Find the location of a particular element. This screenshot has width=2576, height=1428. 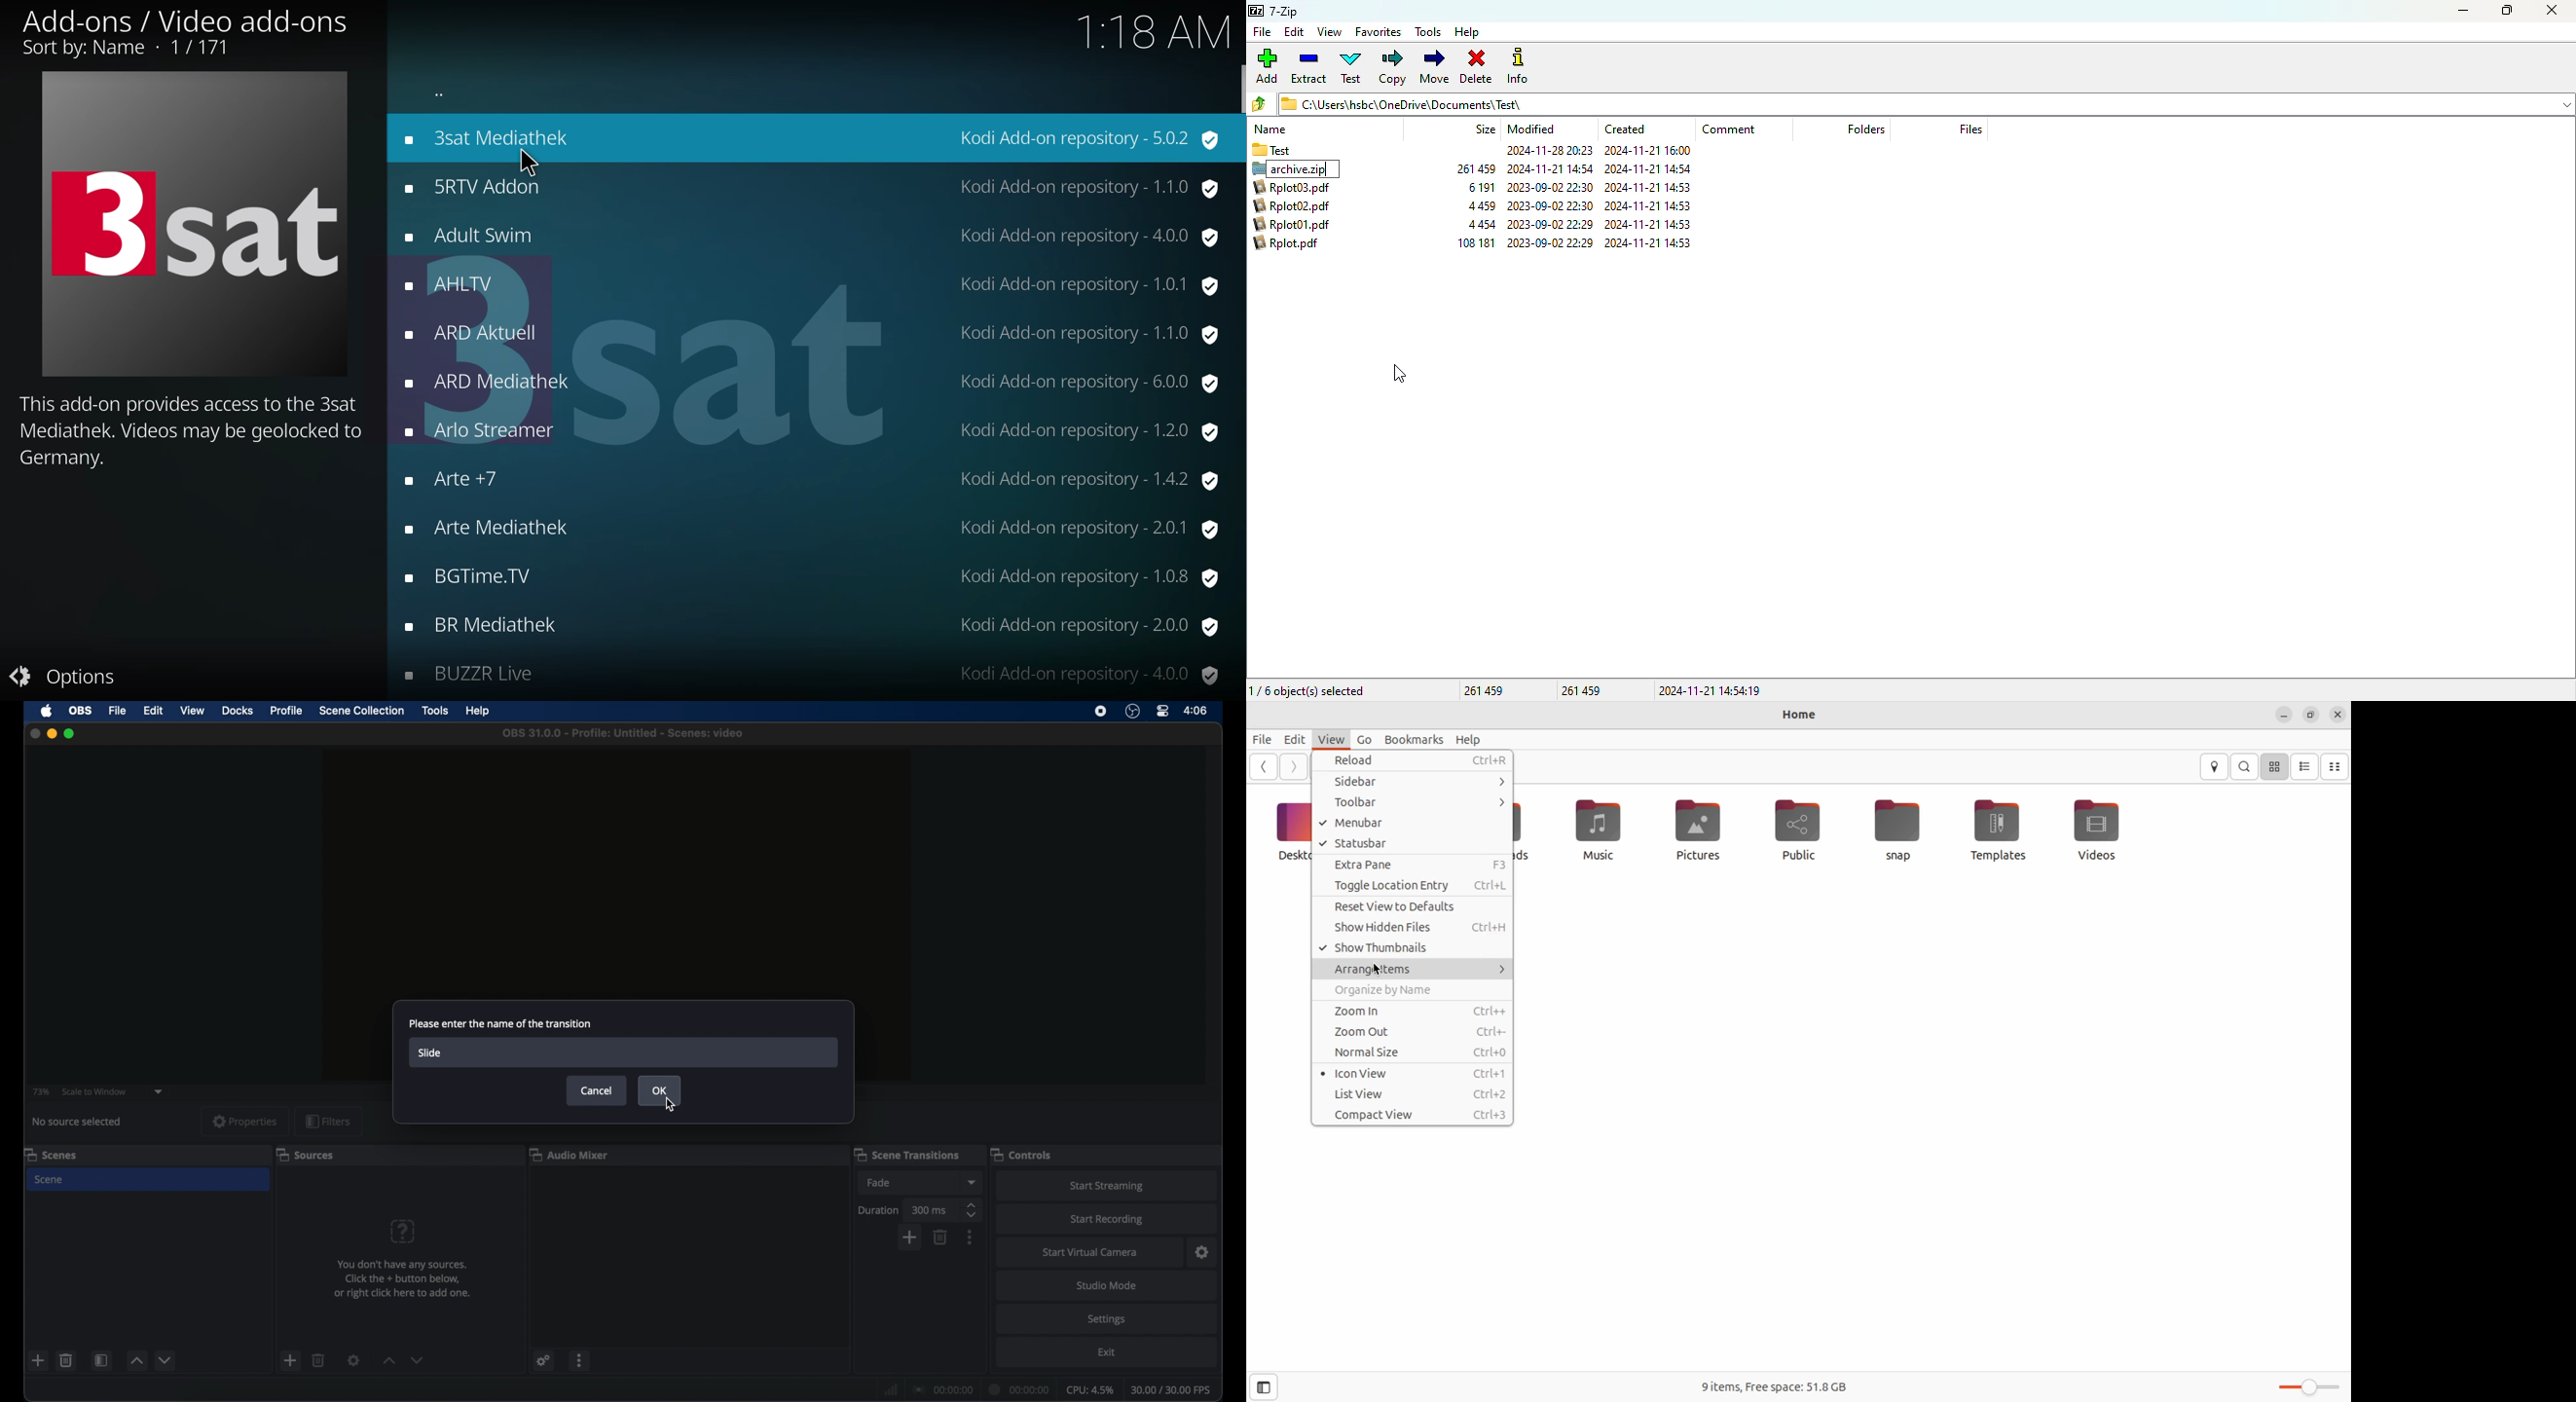

dropdown is located at coordinates (2567, 103).